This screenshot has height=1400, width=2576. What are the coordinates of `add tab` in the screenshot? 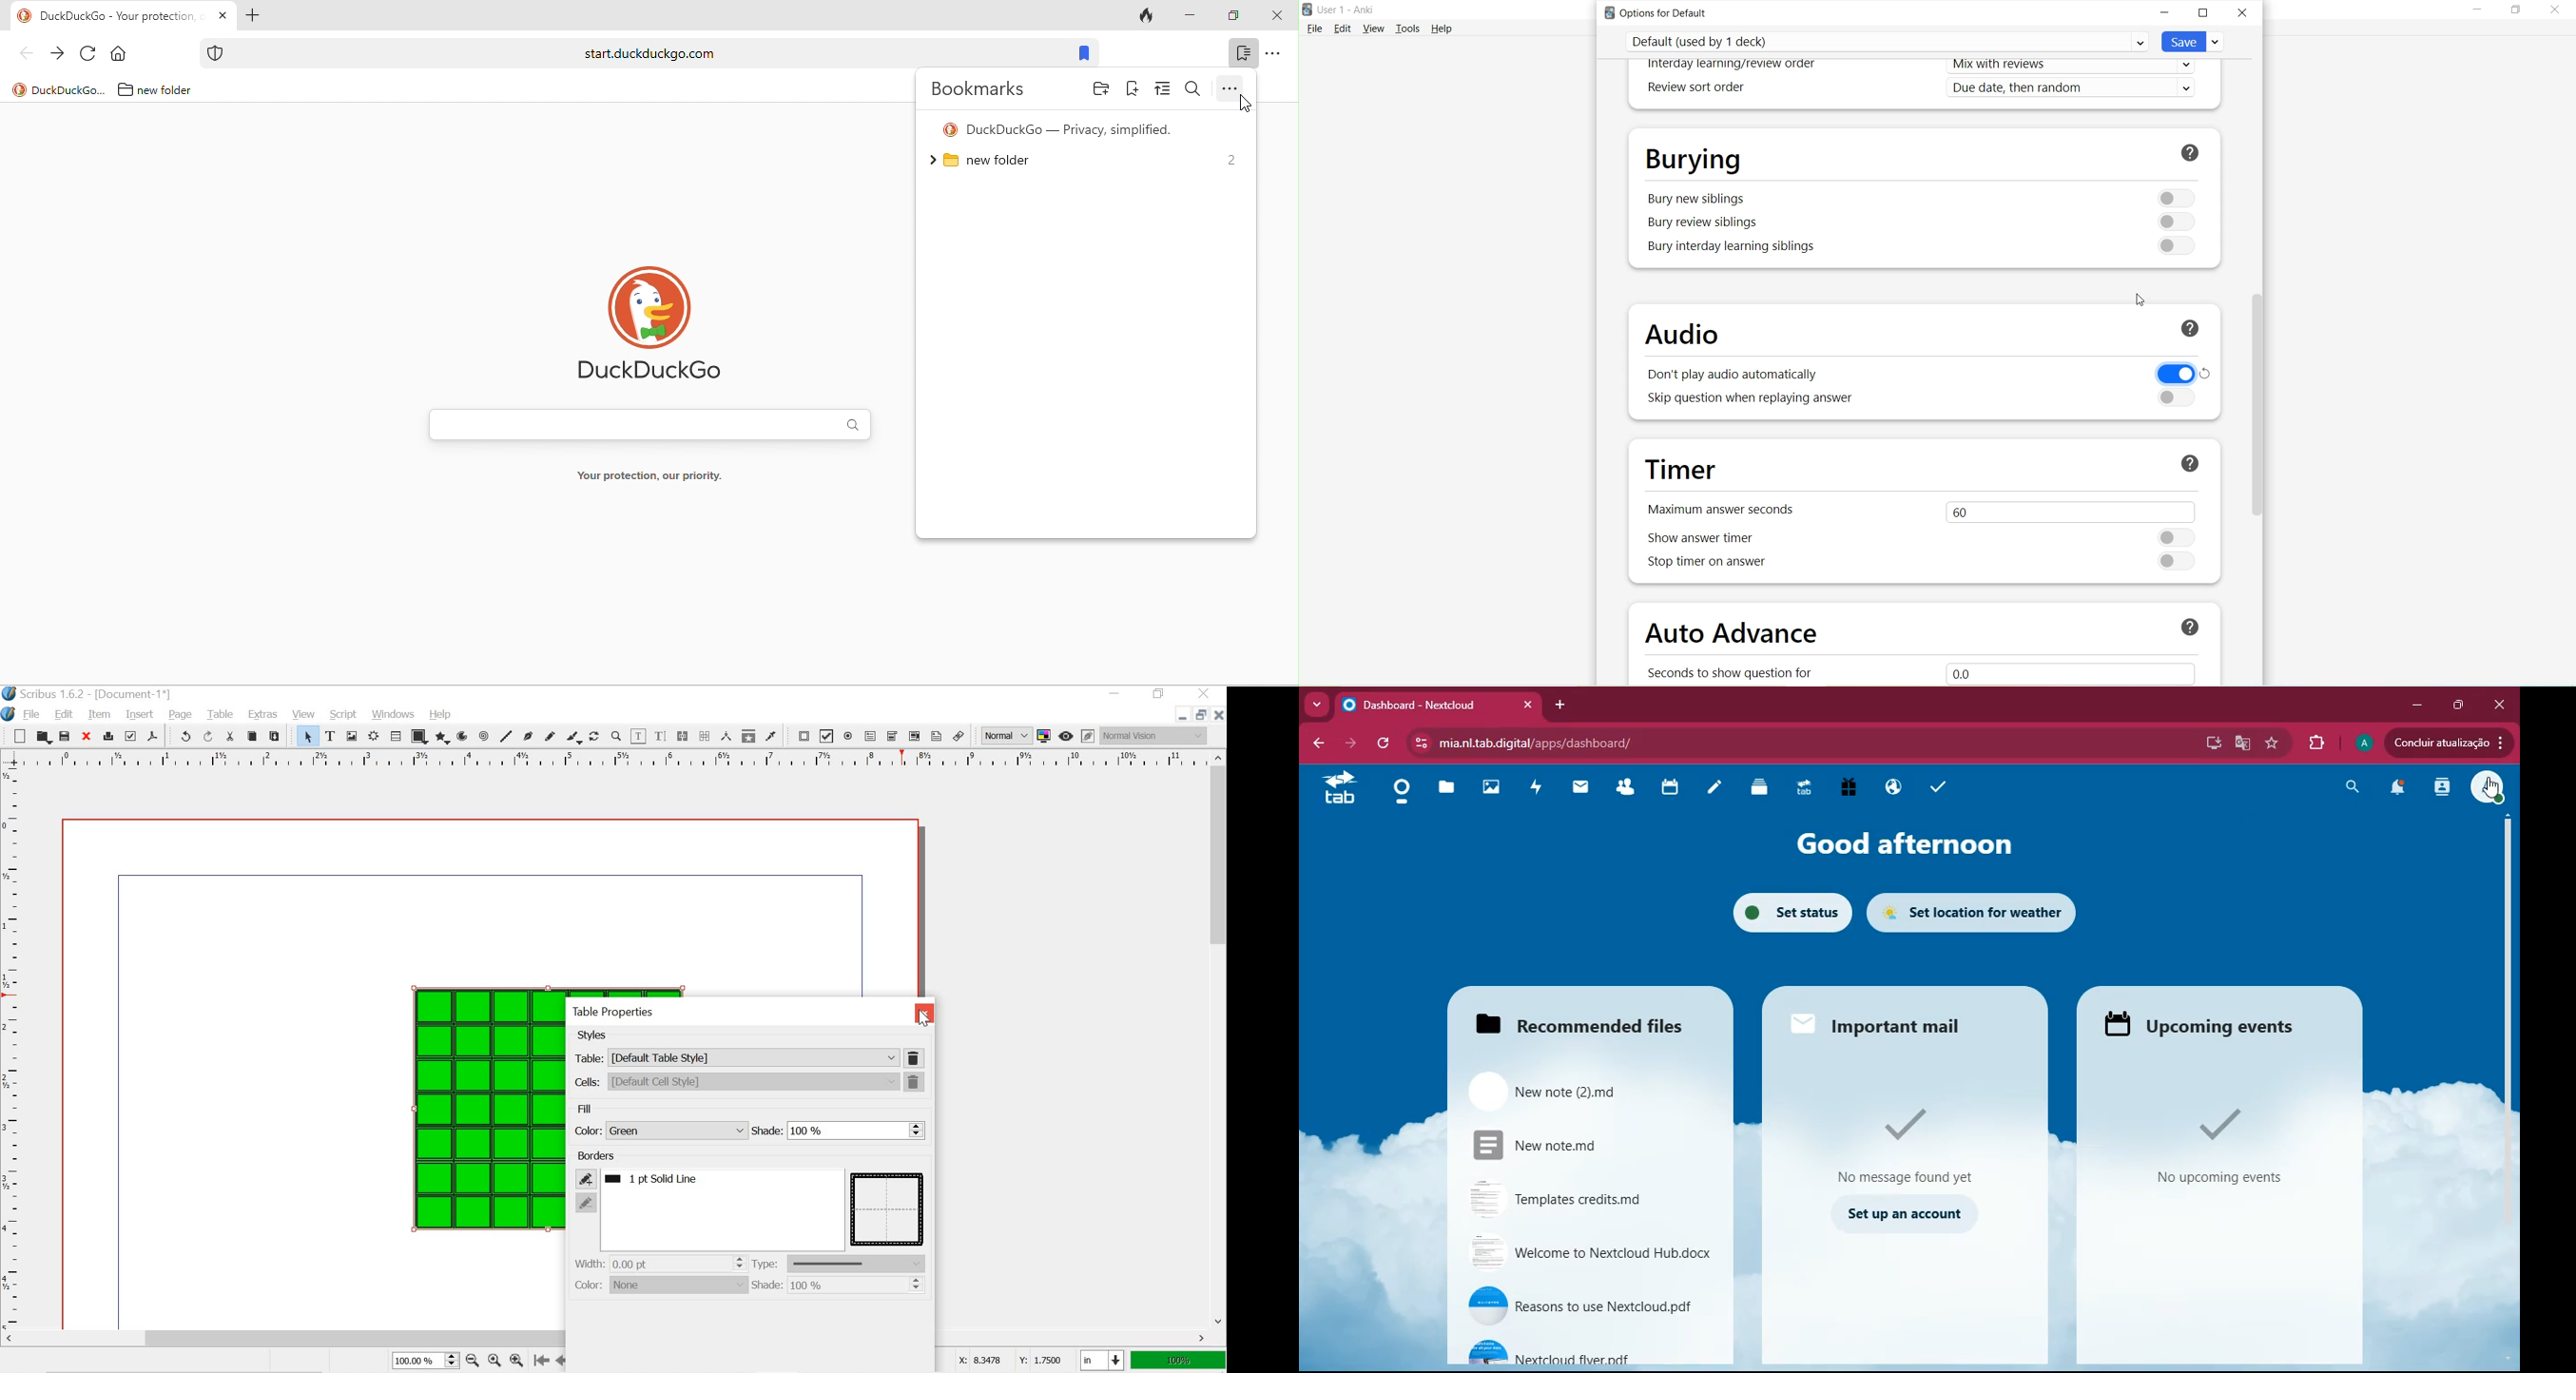 It's located at (1561, 703).